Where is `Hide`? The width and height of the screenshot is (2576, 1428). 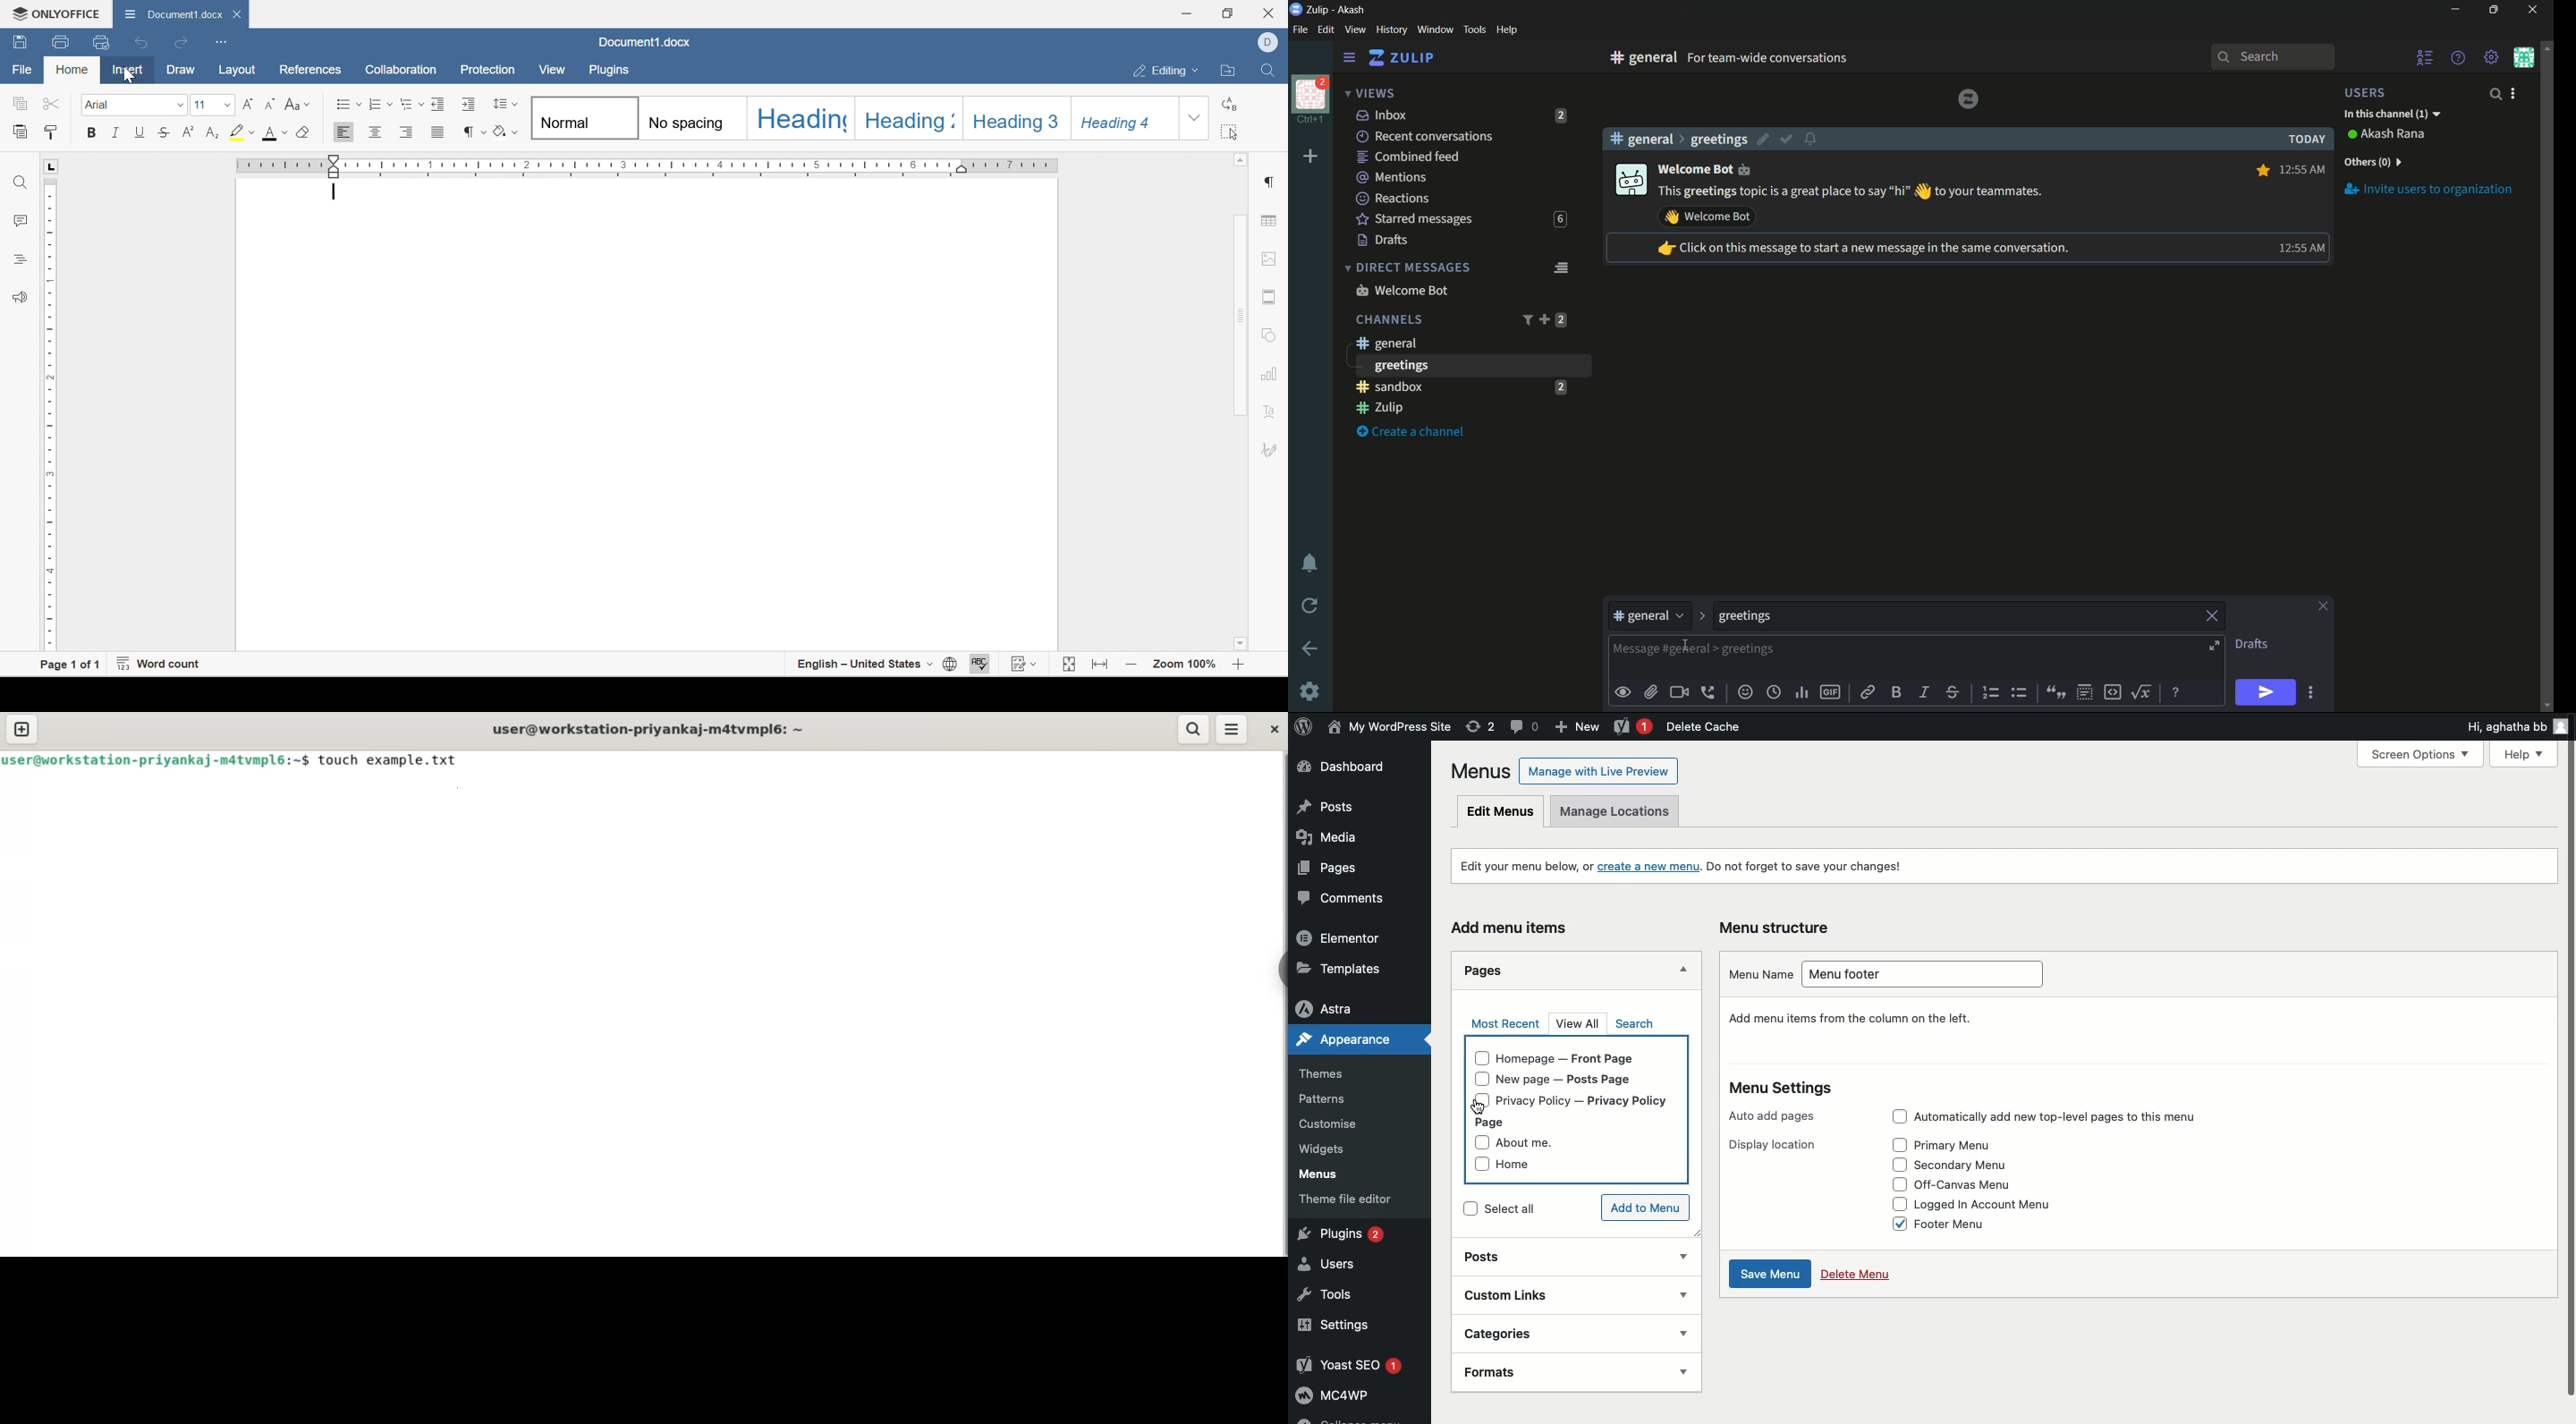
Hide is located at coordinates (1684, 969).